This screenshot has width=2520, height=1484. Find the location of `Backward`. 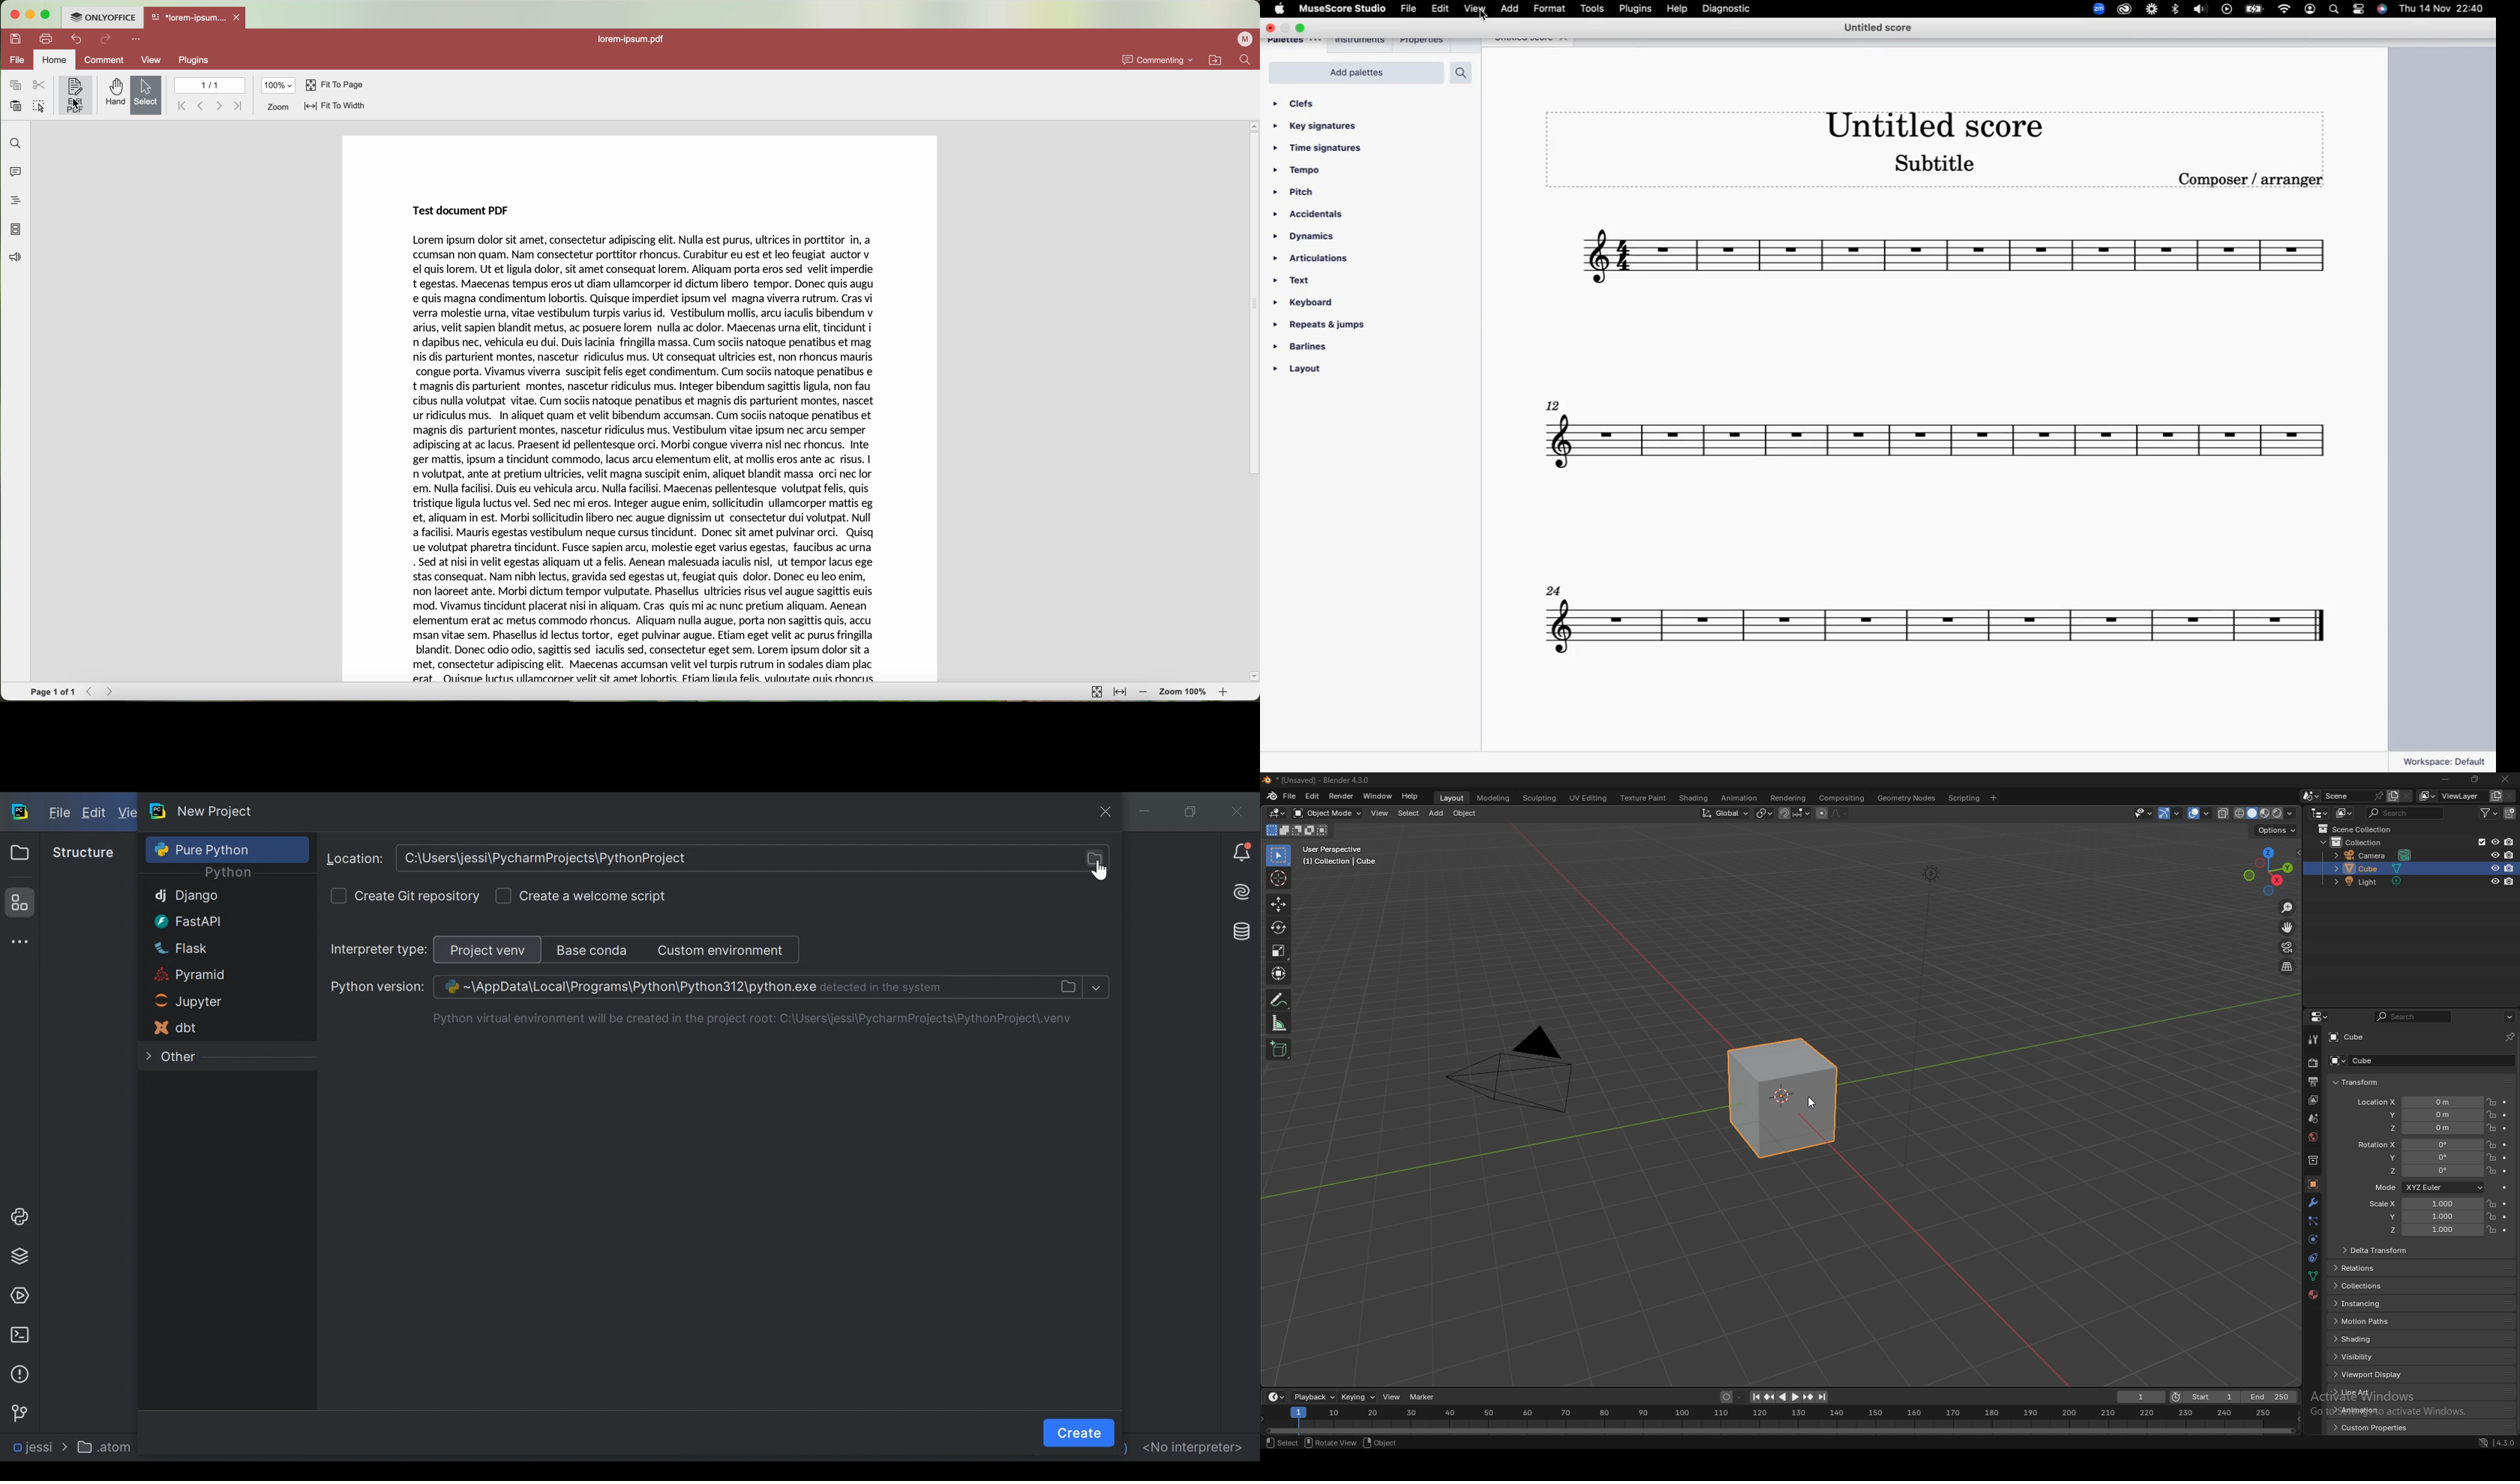

Backward is located at coordinates (199, 106).